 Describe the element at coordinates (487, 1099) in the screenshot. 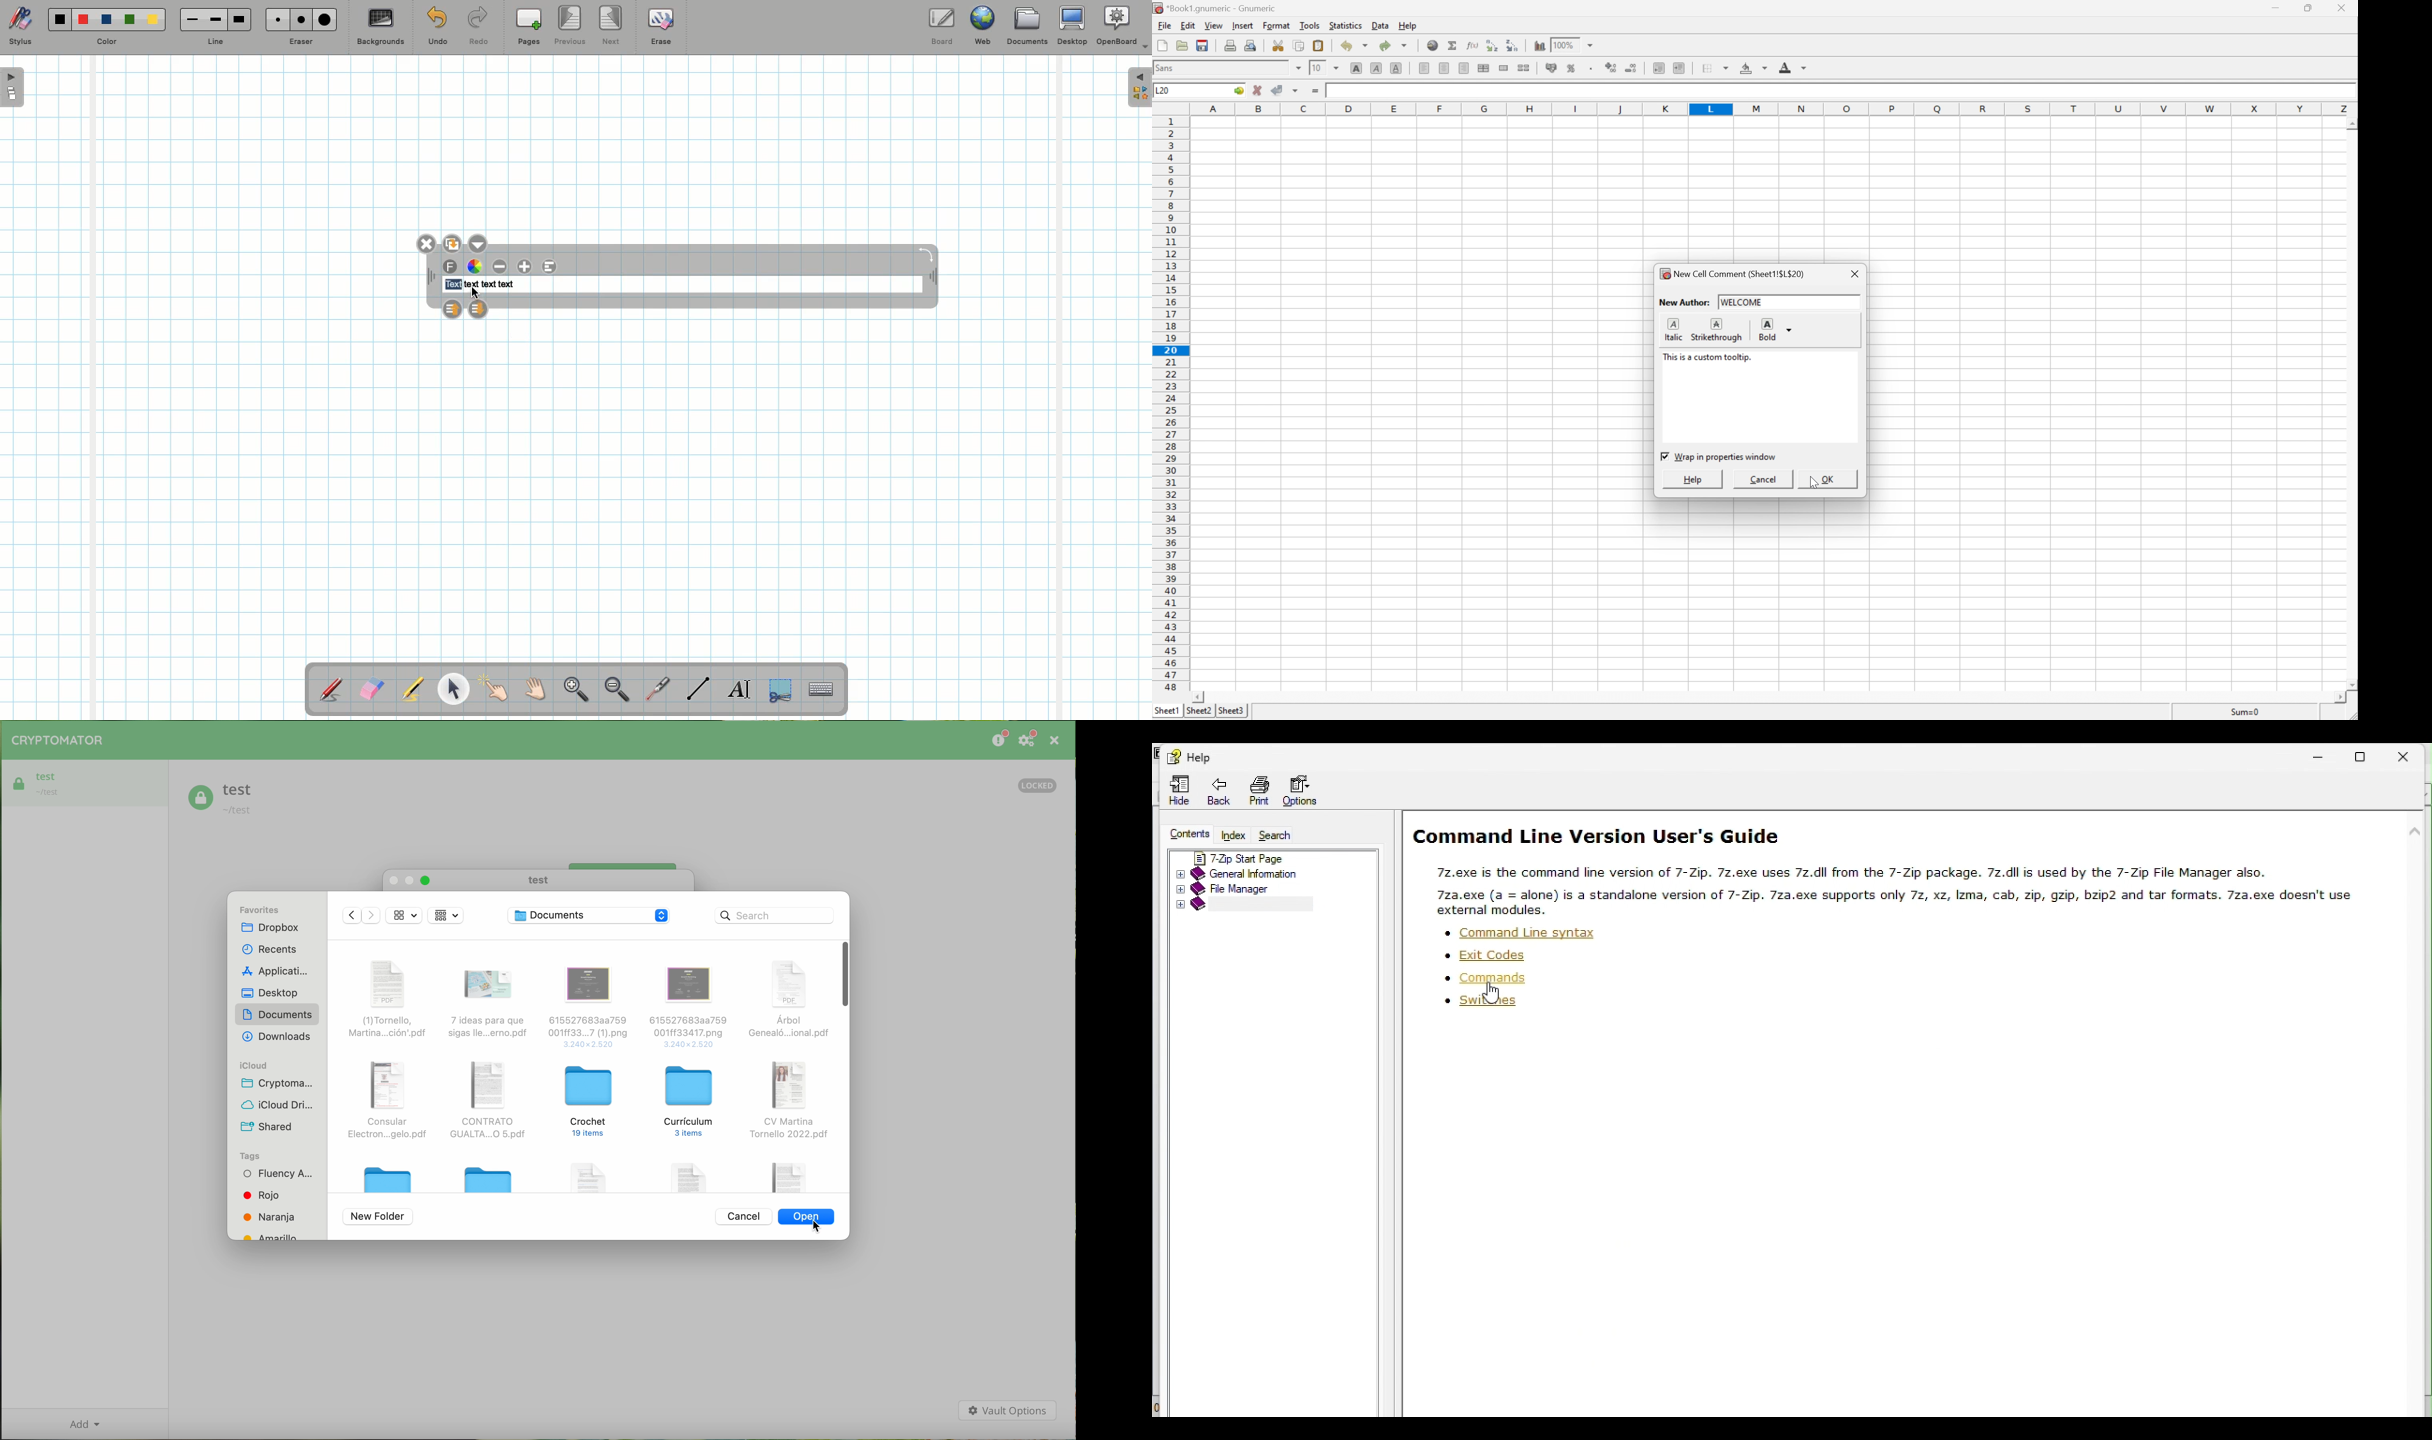

I see `pdf file` at that location.